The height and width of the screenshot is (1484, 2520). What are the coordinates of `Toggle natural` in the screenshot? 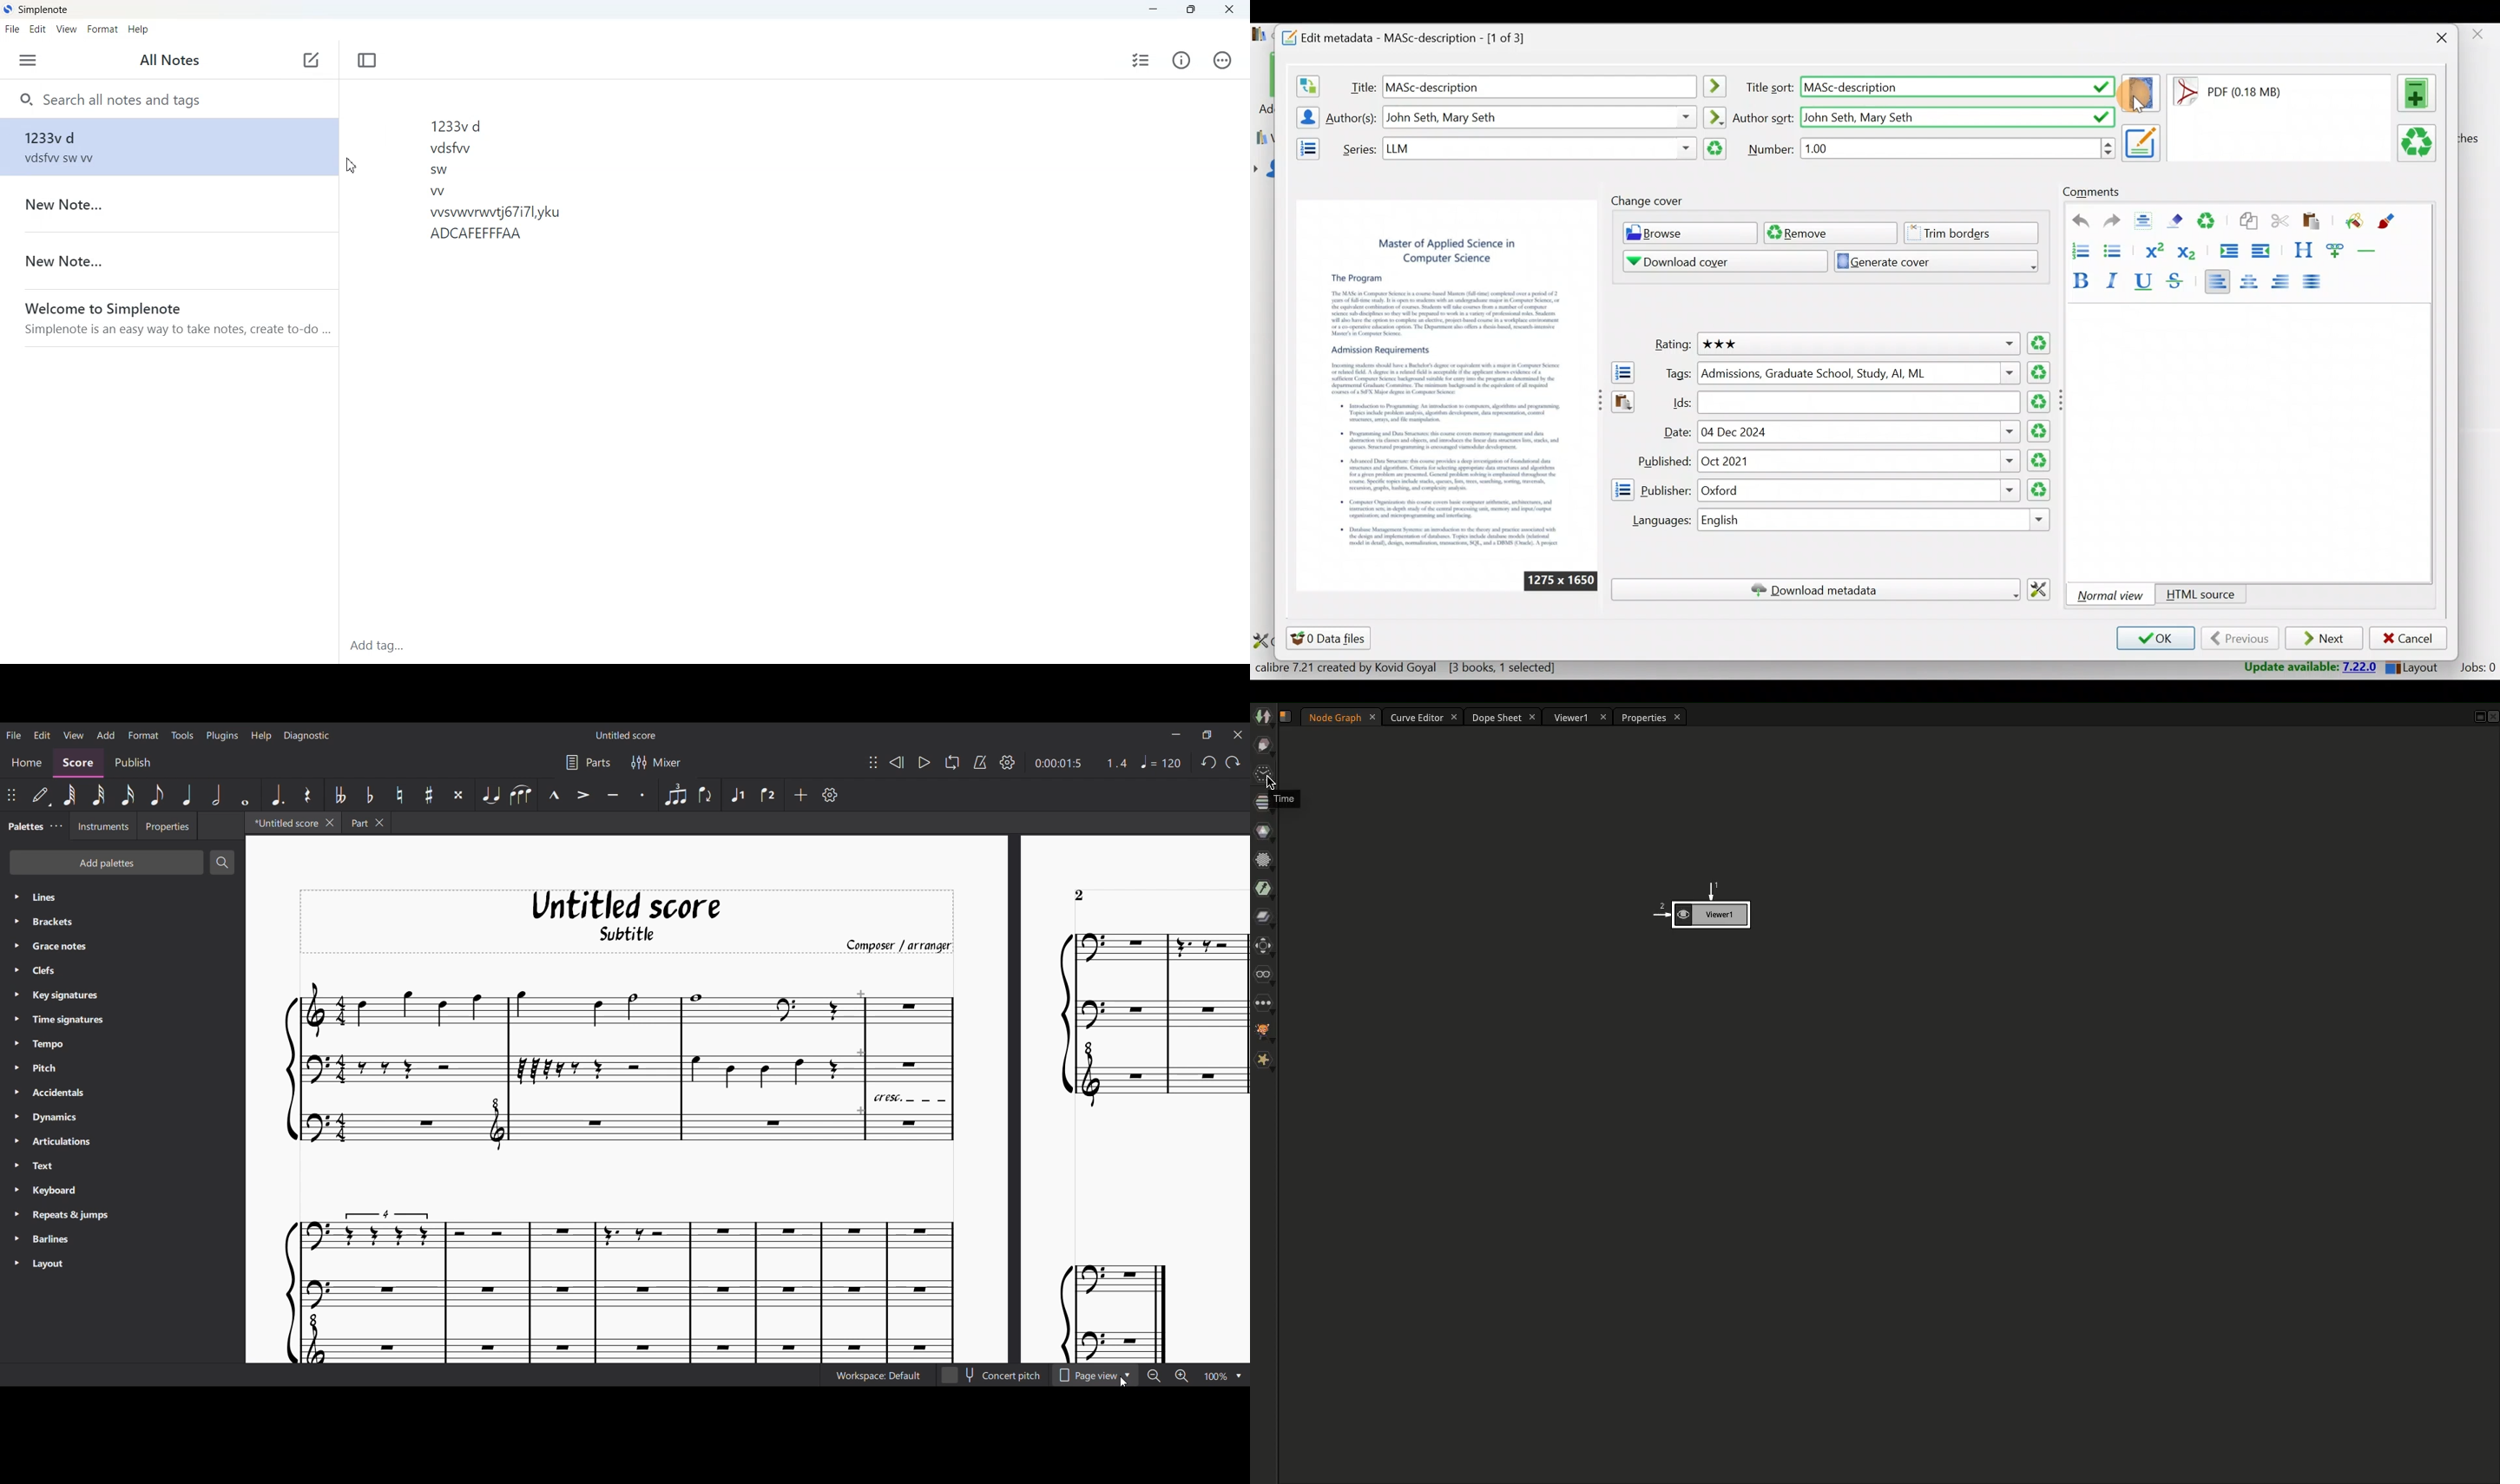 It's located at (400, 795).